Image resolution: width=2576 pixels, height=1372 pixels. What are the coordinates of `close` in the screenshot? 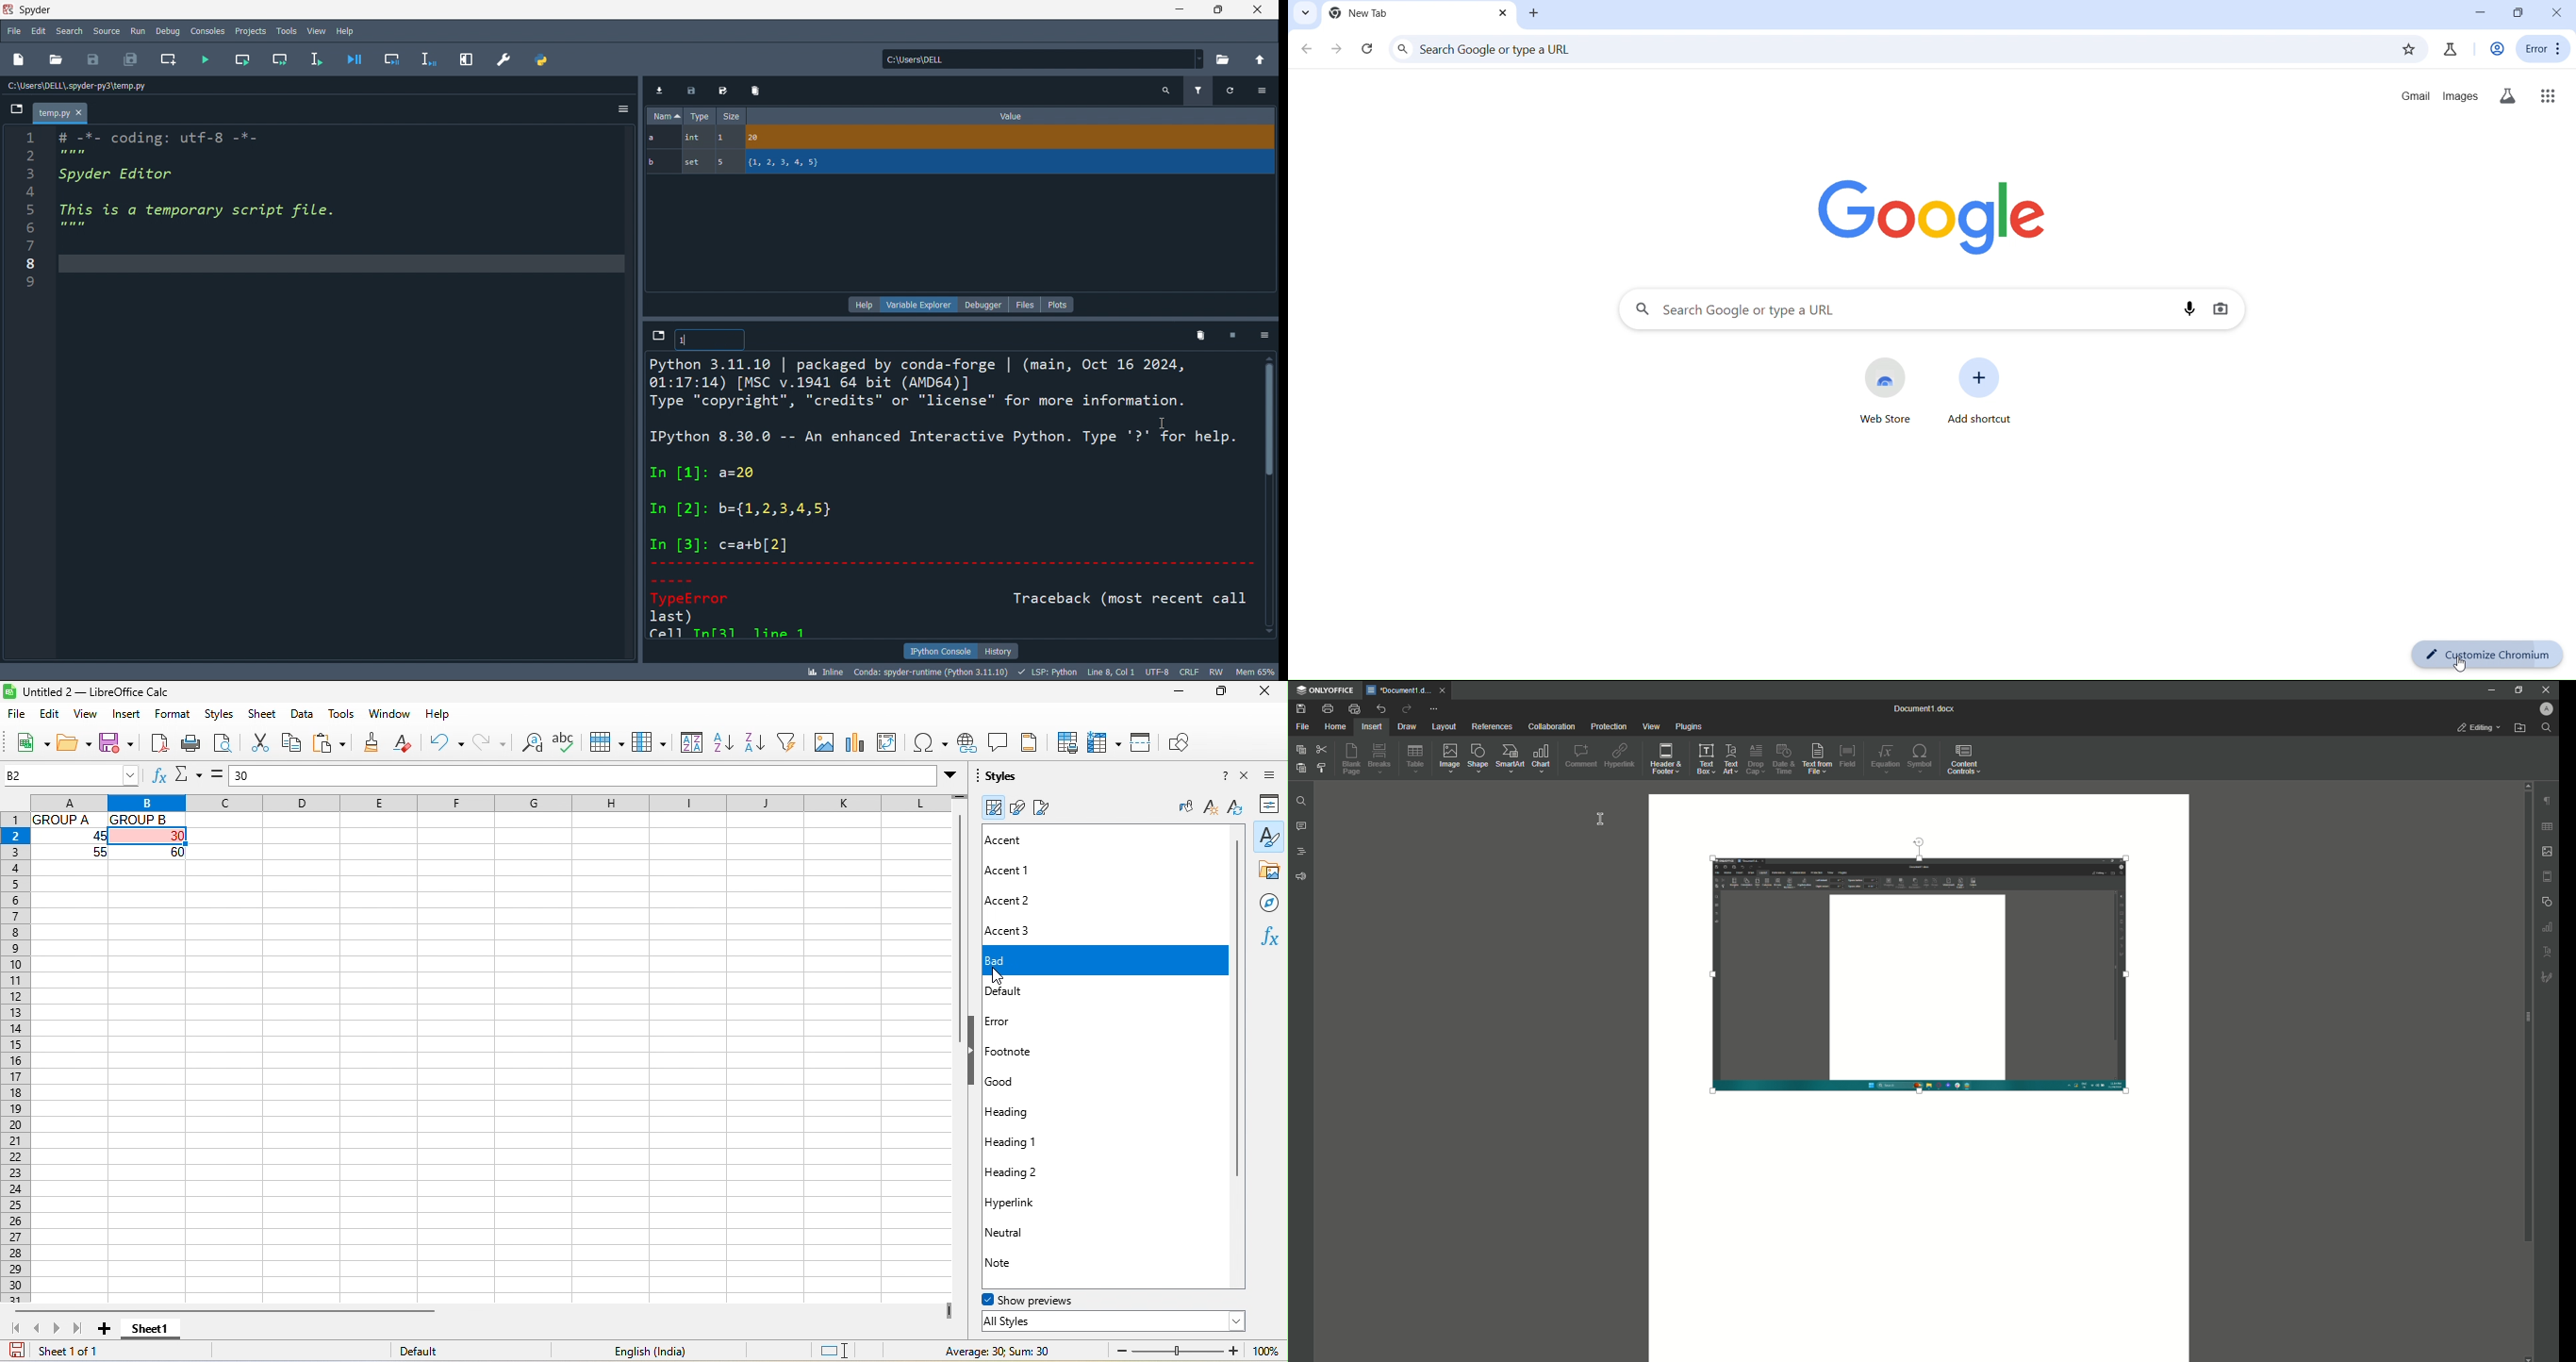 It's located at (1269, 692).